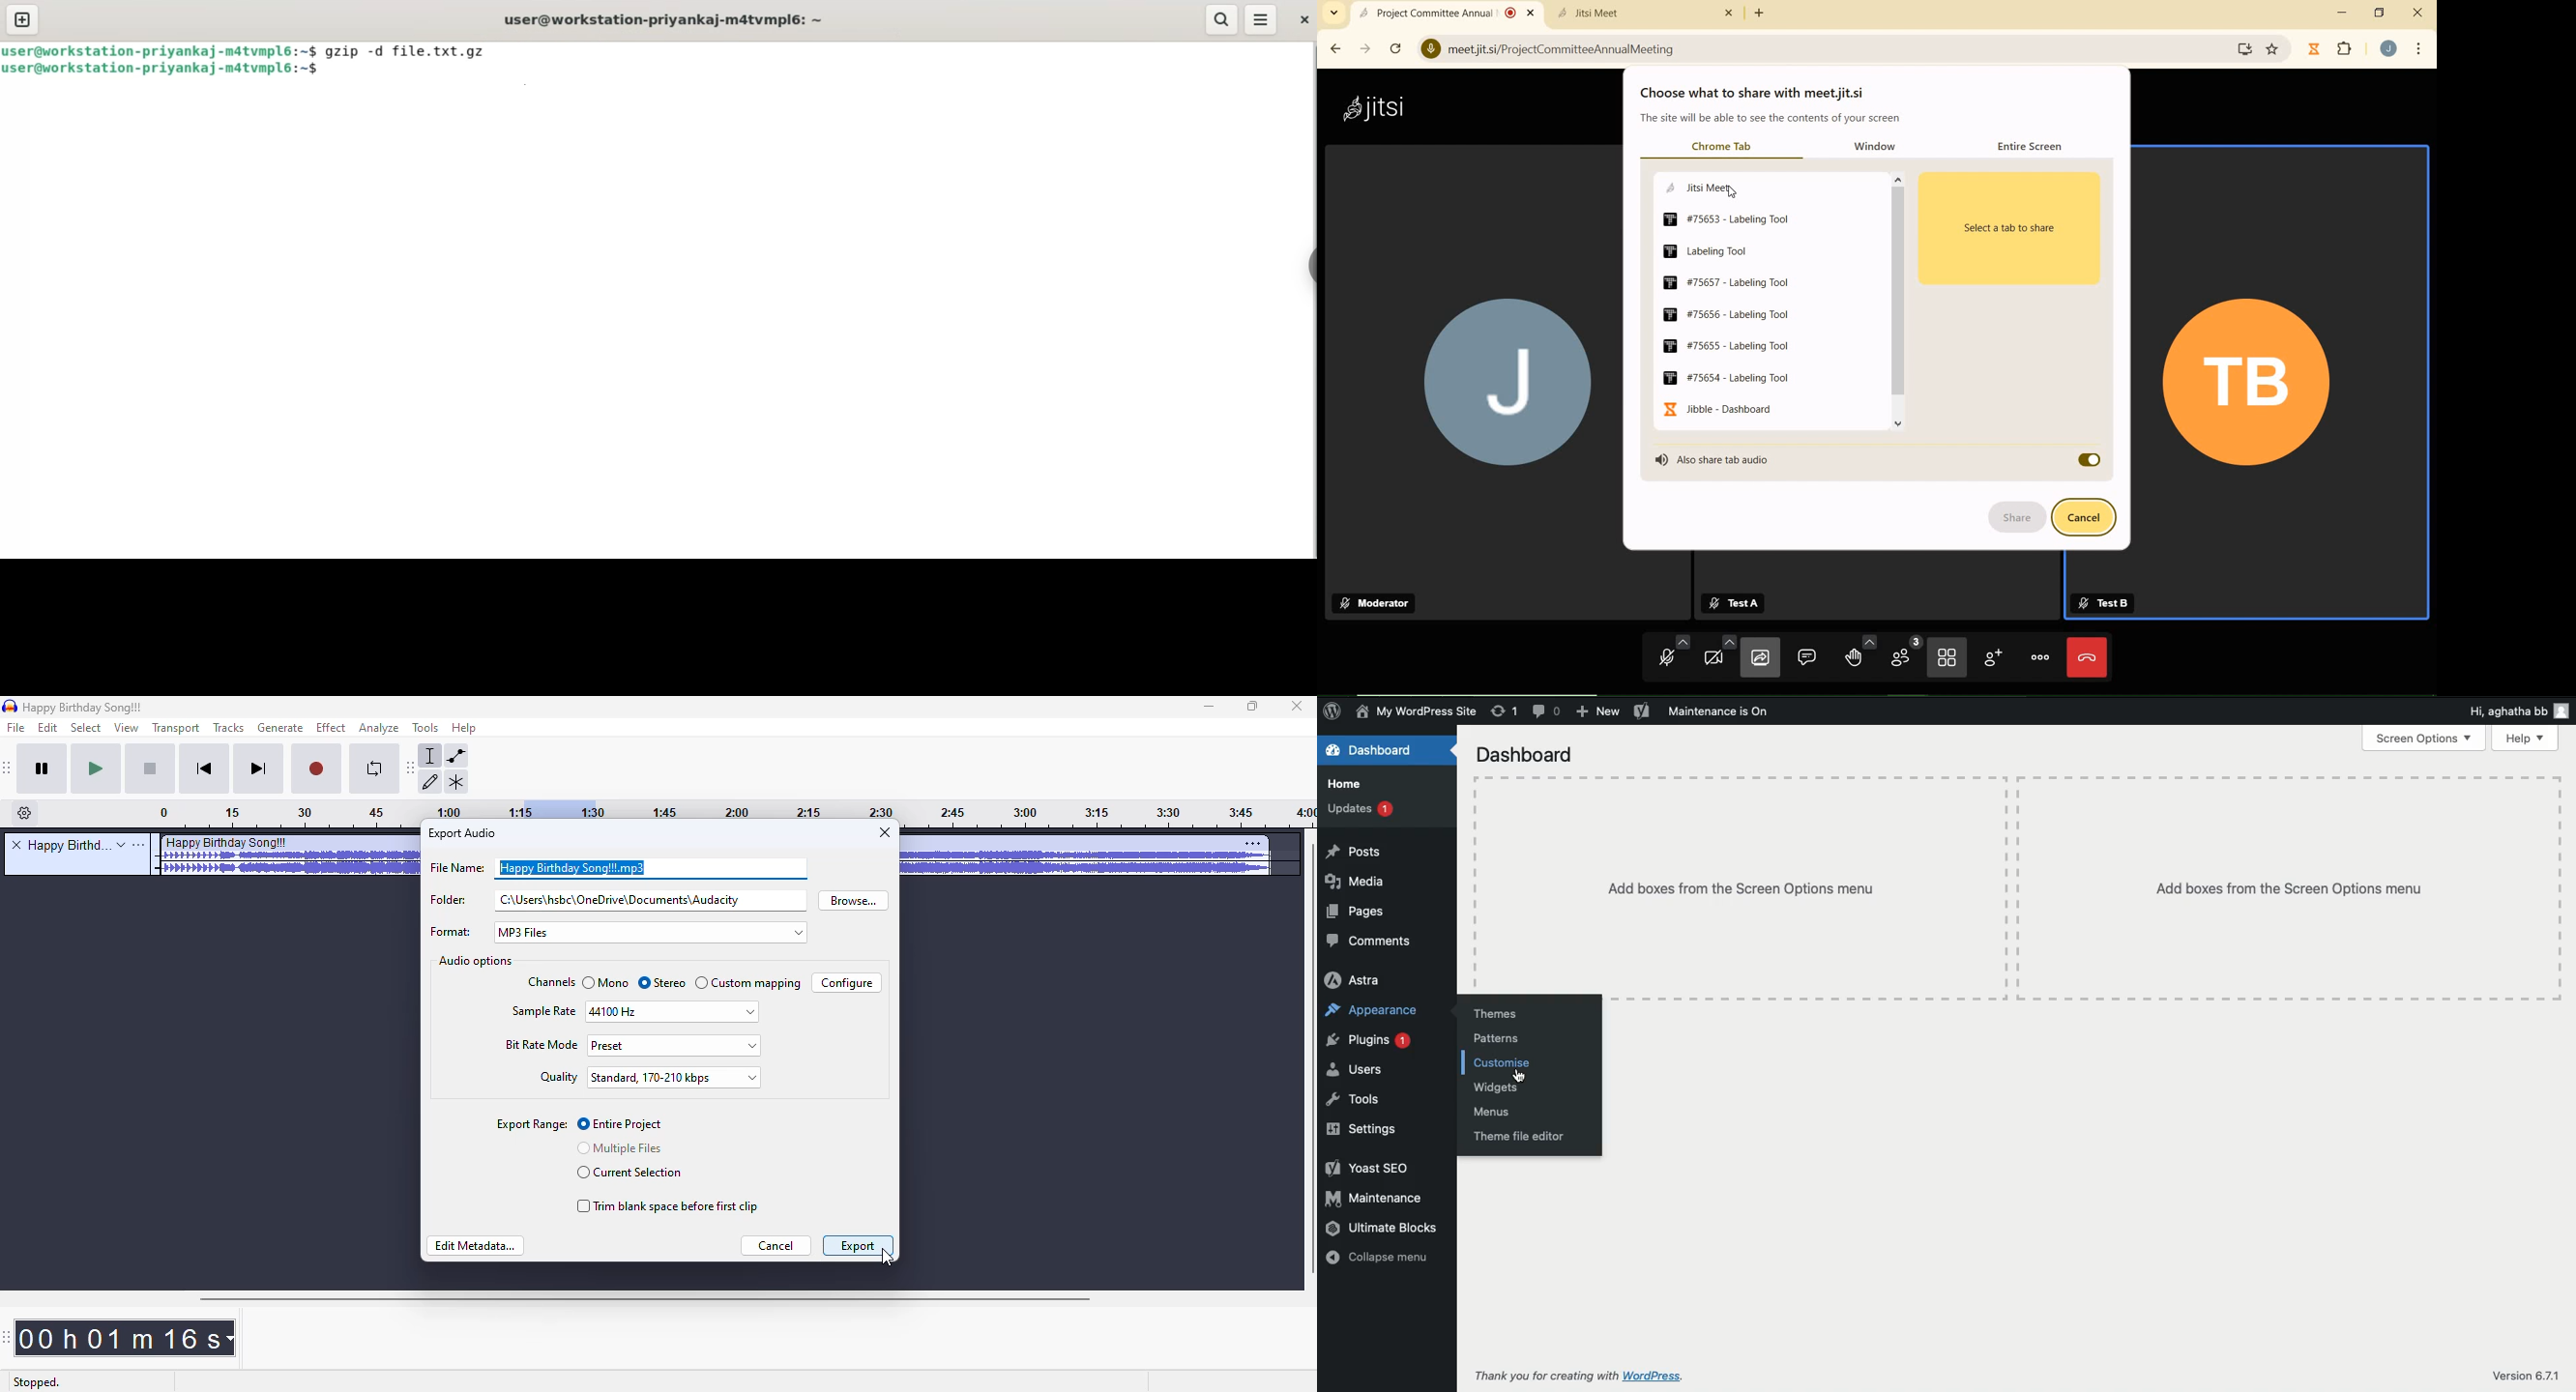 This screenshot has width=2576, height=1400. I want to click on standard, 170-210 kbps, so click(672, 1078).